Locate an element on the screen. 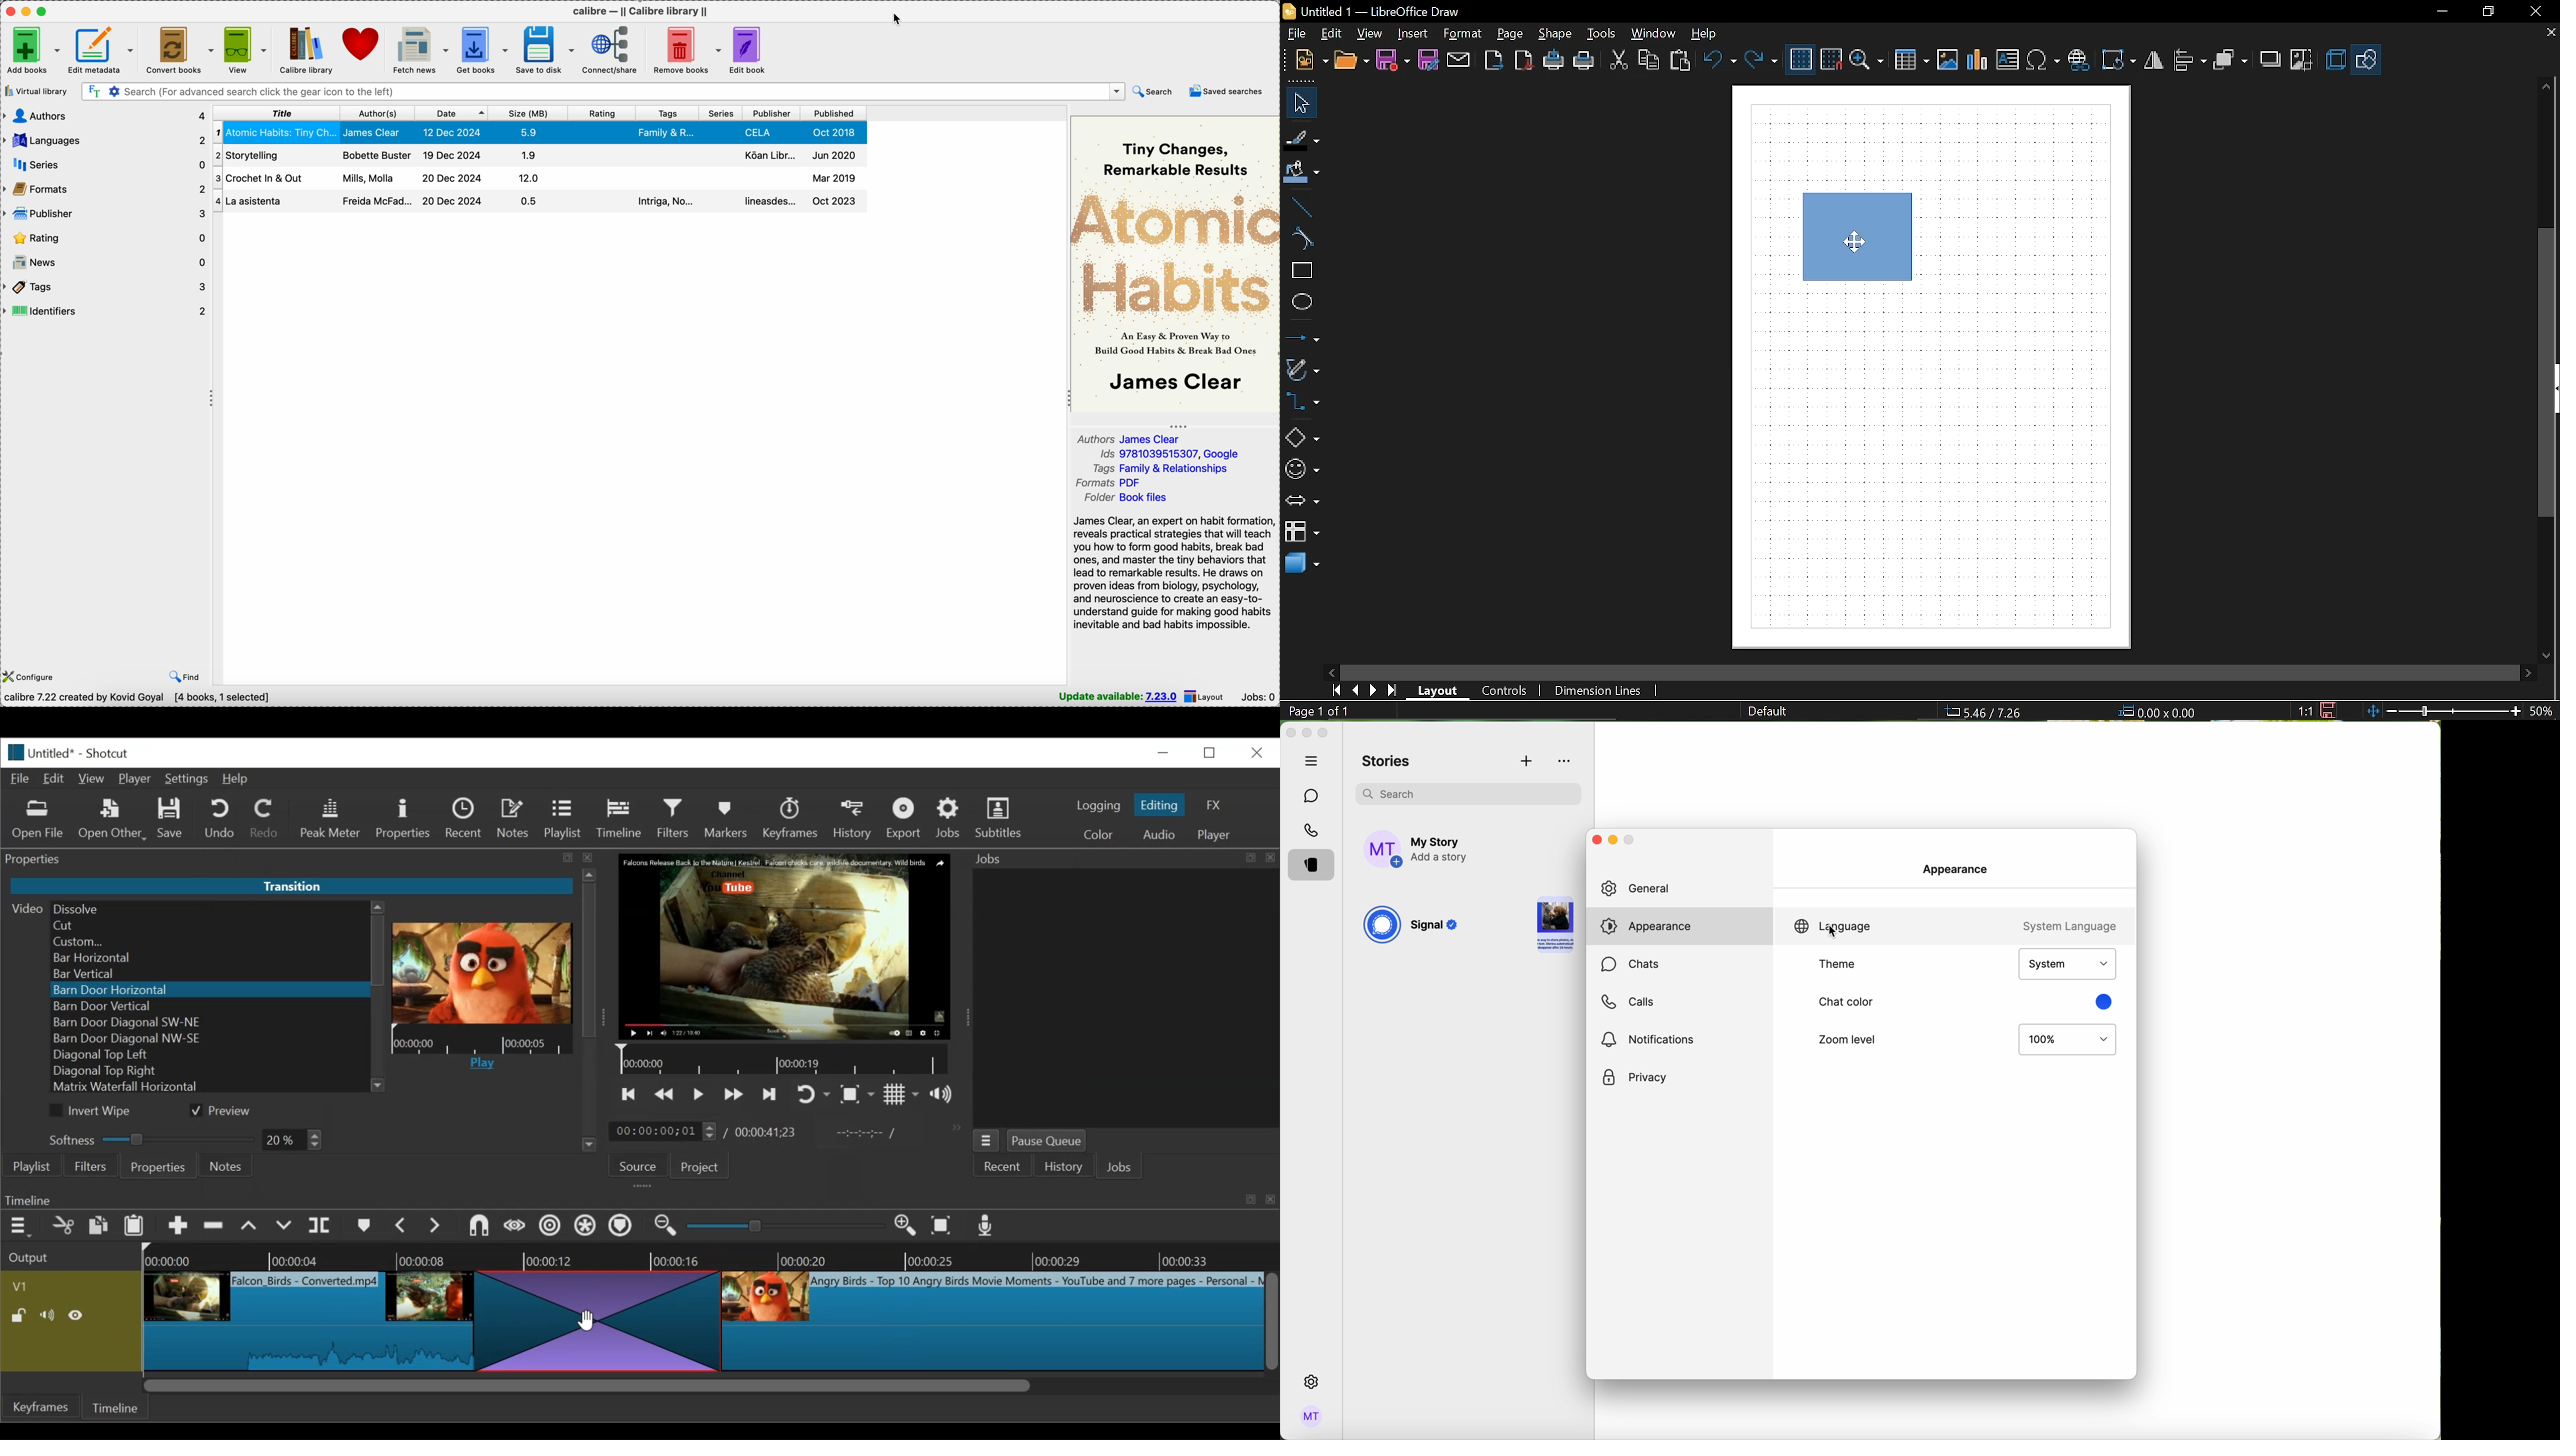 This screenshot has width=2576, height=1456. Bar Horizontal is located at coordinates (207, 959).